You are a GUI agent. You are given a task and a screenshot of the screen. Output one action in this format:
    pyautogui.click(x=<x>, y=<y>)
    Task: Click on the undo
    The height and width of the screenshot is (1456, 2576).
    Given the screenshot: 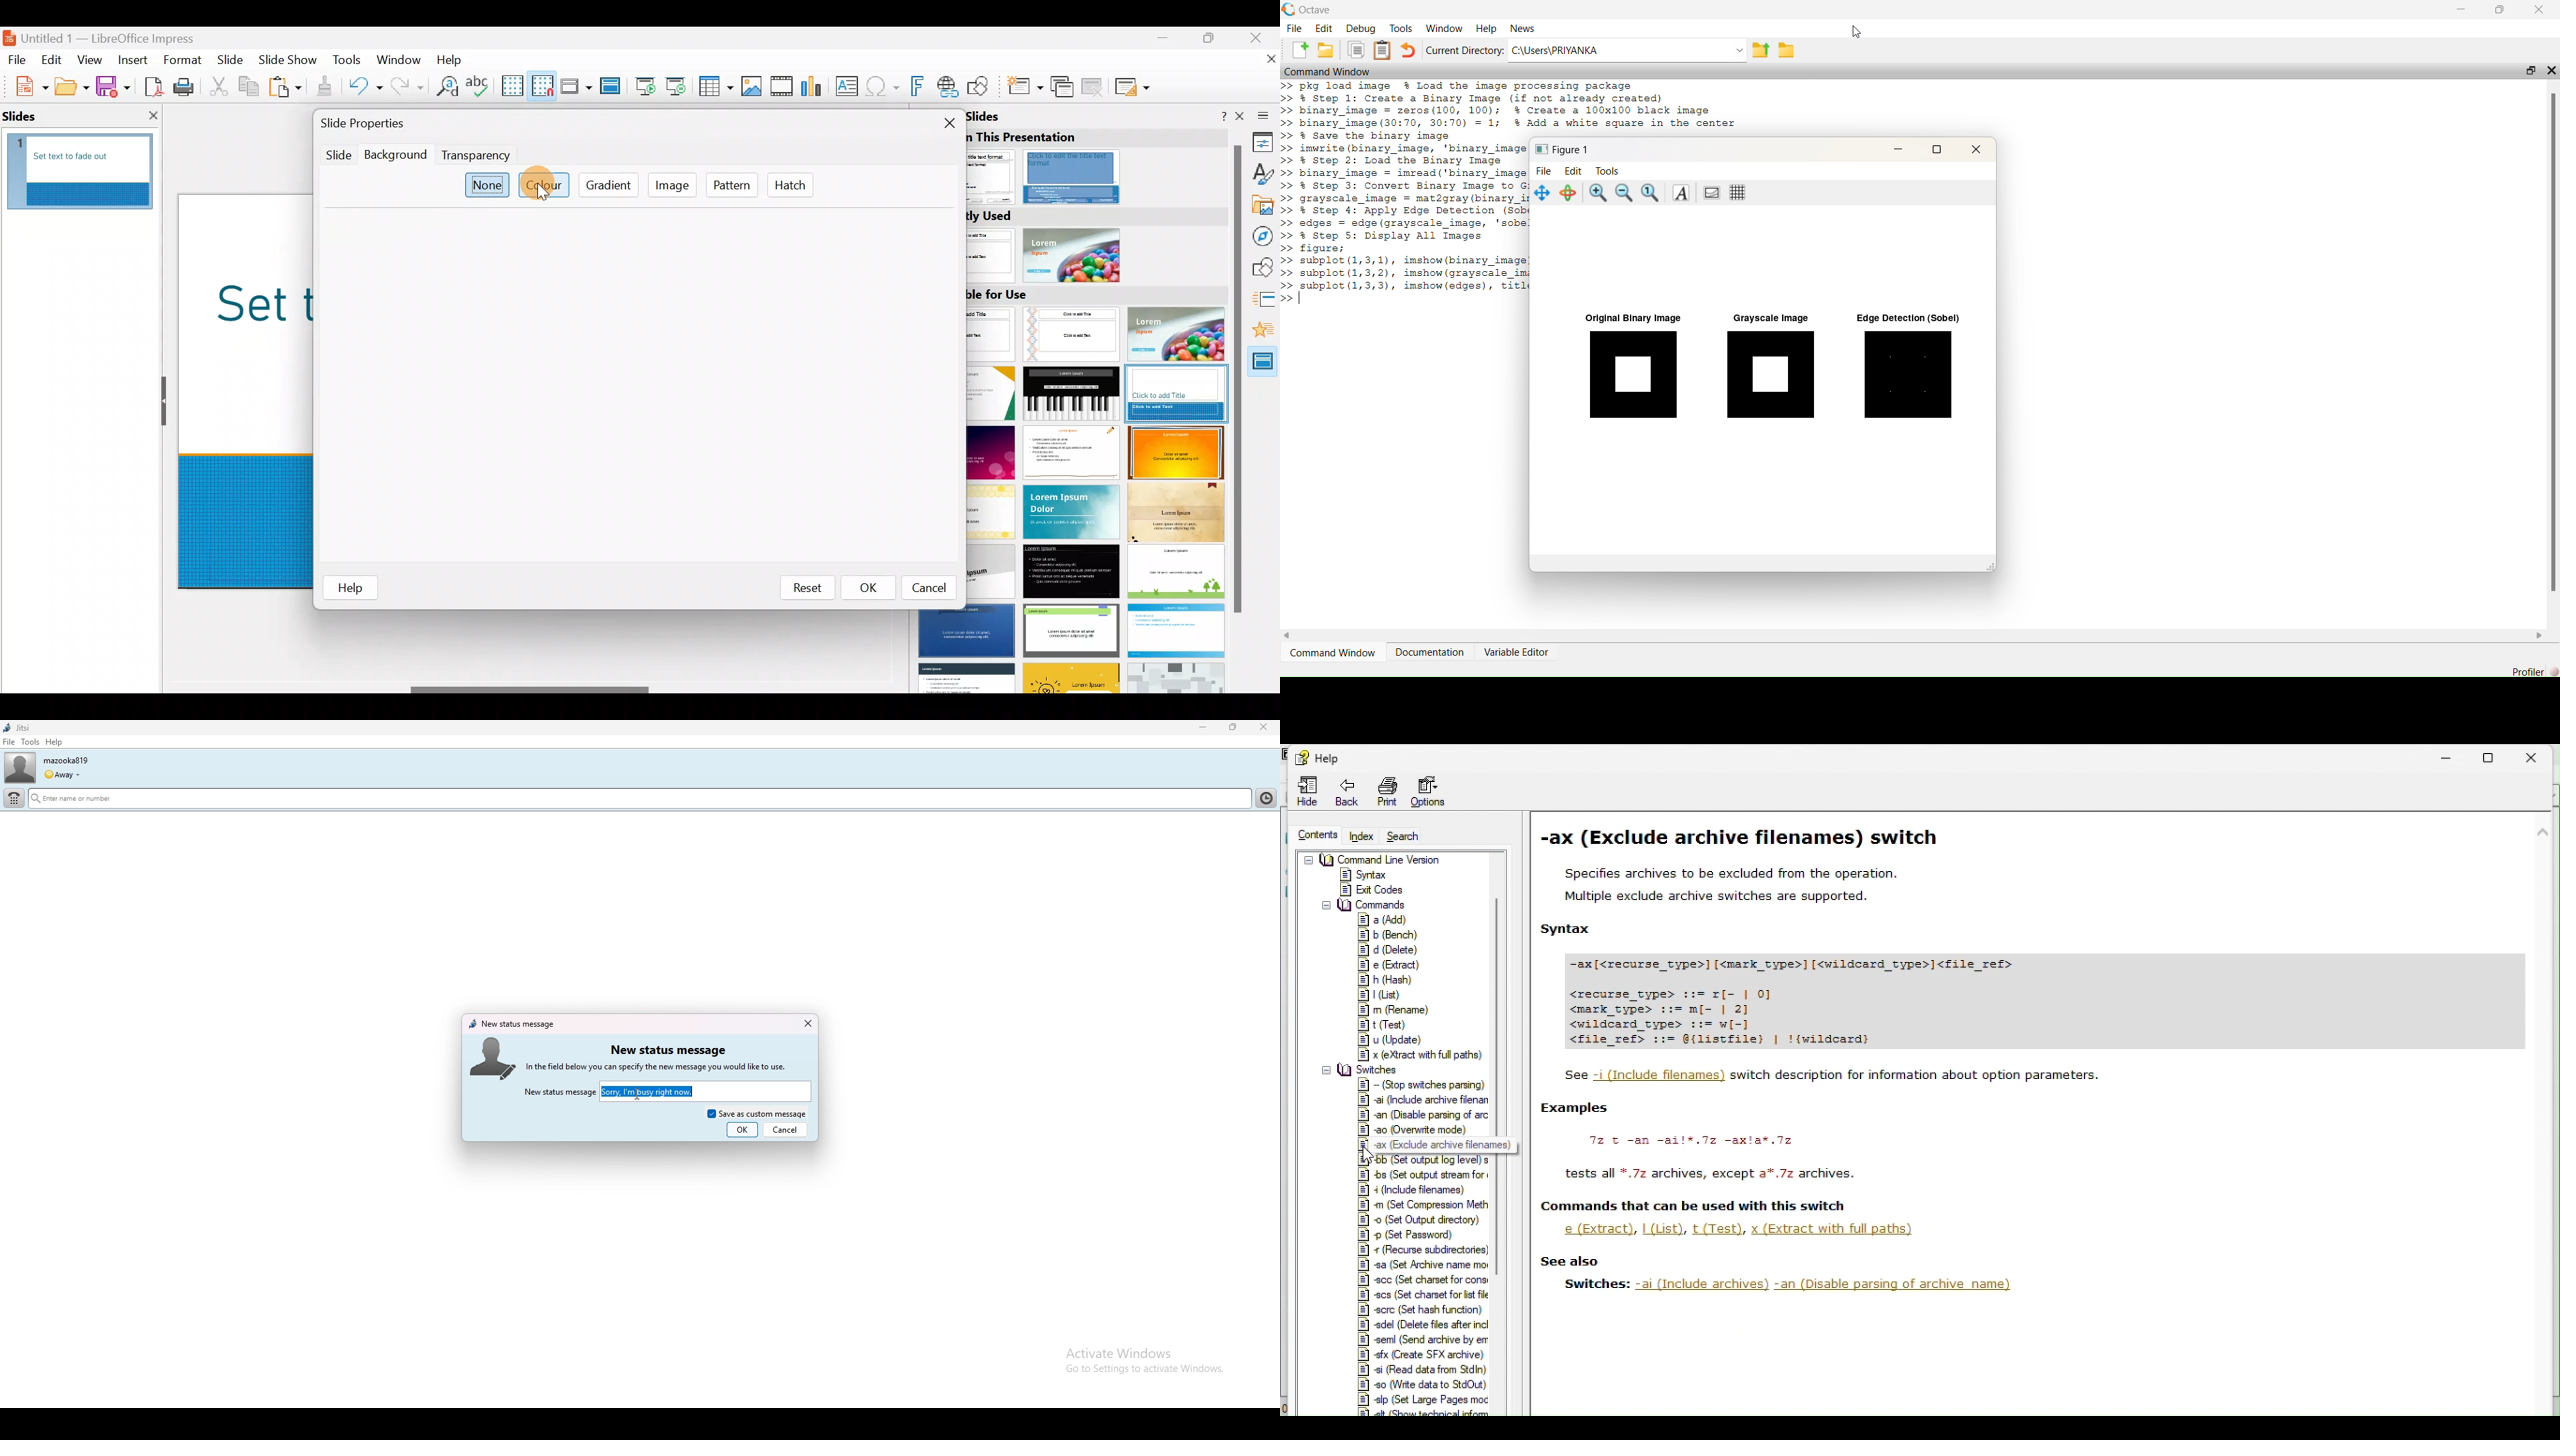 What is the action you would take?
    pyautogui.click(x=1409, y=49)
    